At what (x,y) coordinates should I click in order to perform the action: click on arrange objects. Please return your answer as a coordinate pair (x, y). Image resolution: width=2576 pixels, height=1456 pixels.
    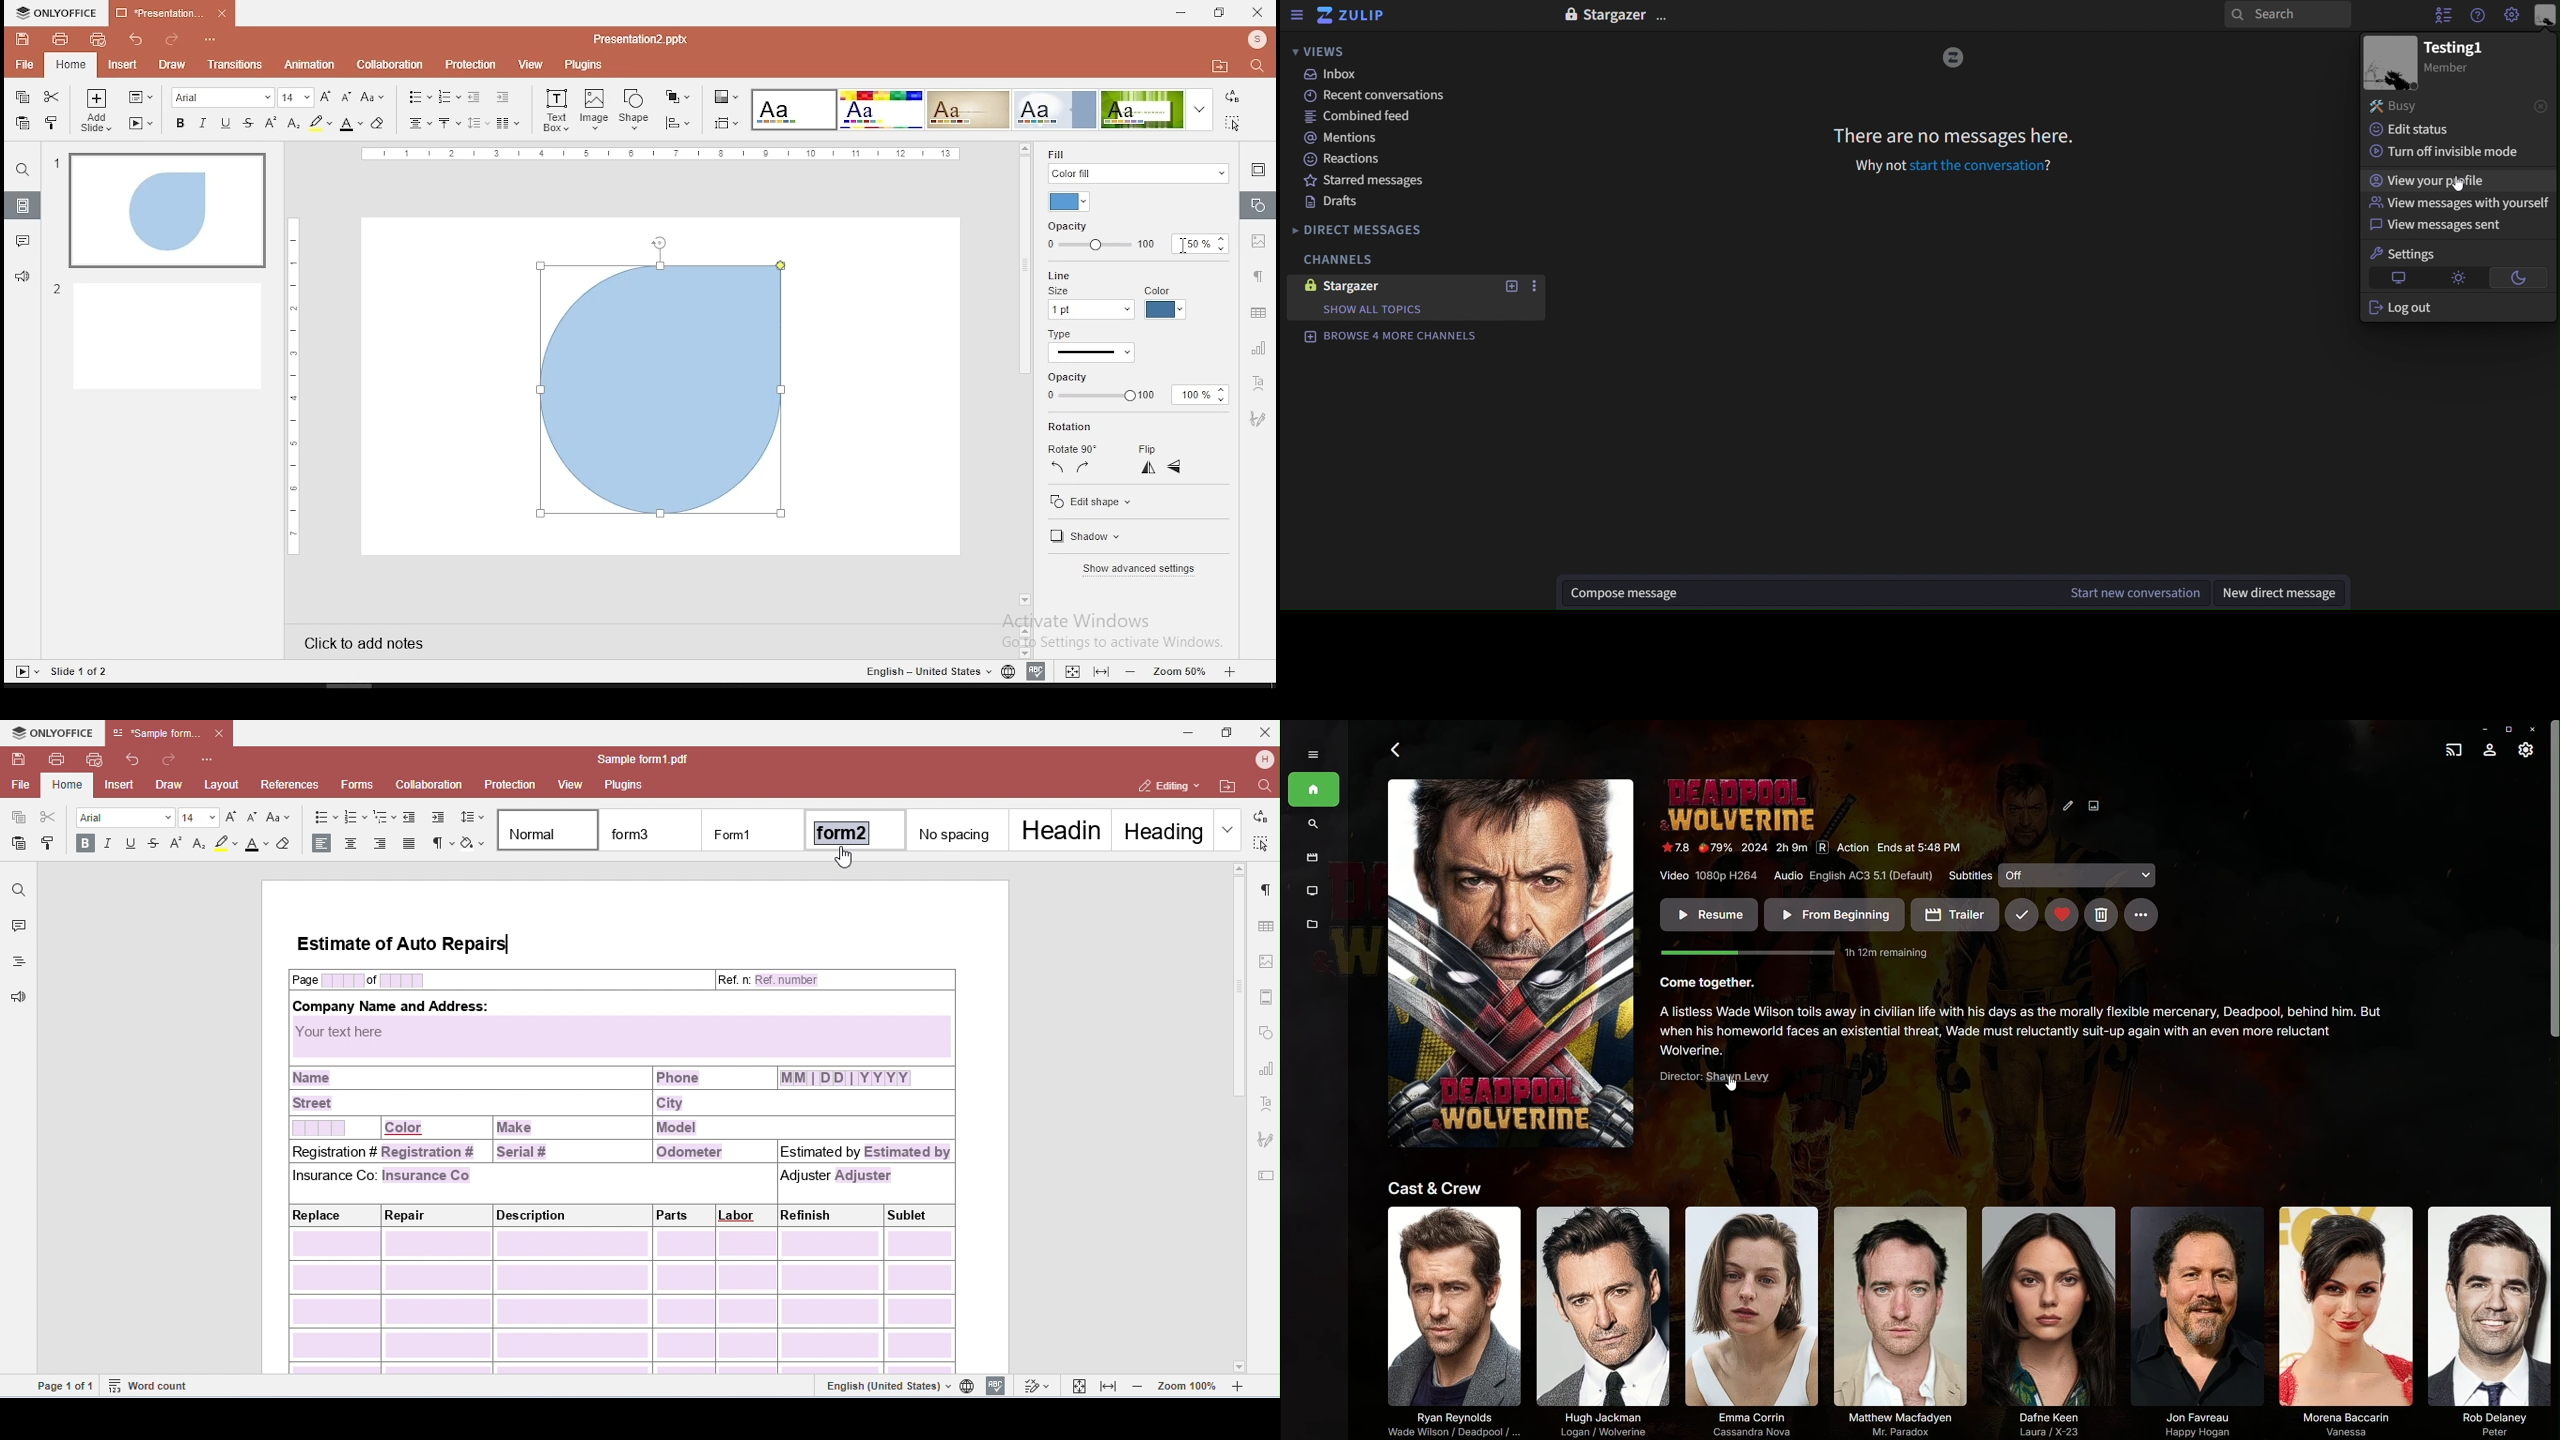
    Looking at the image, I should click on (675, 97).